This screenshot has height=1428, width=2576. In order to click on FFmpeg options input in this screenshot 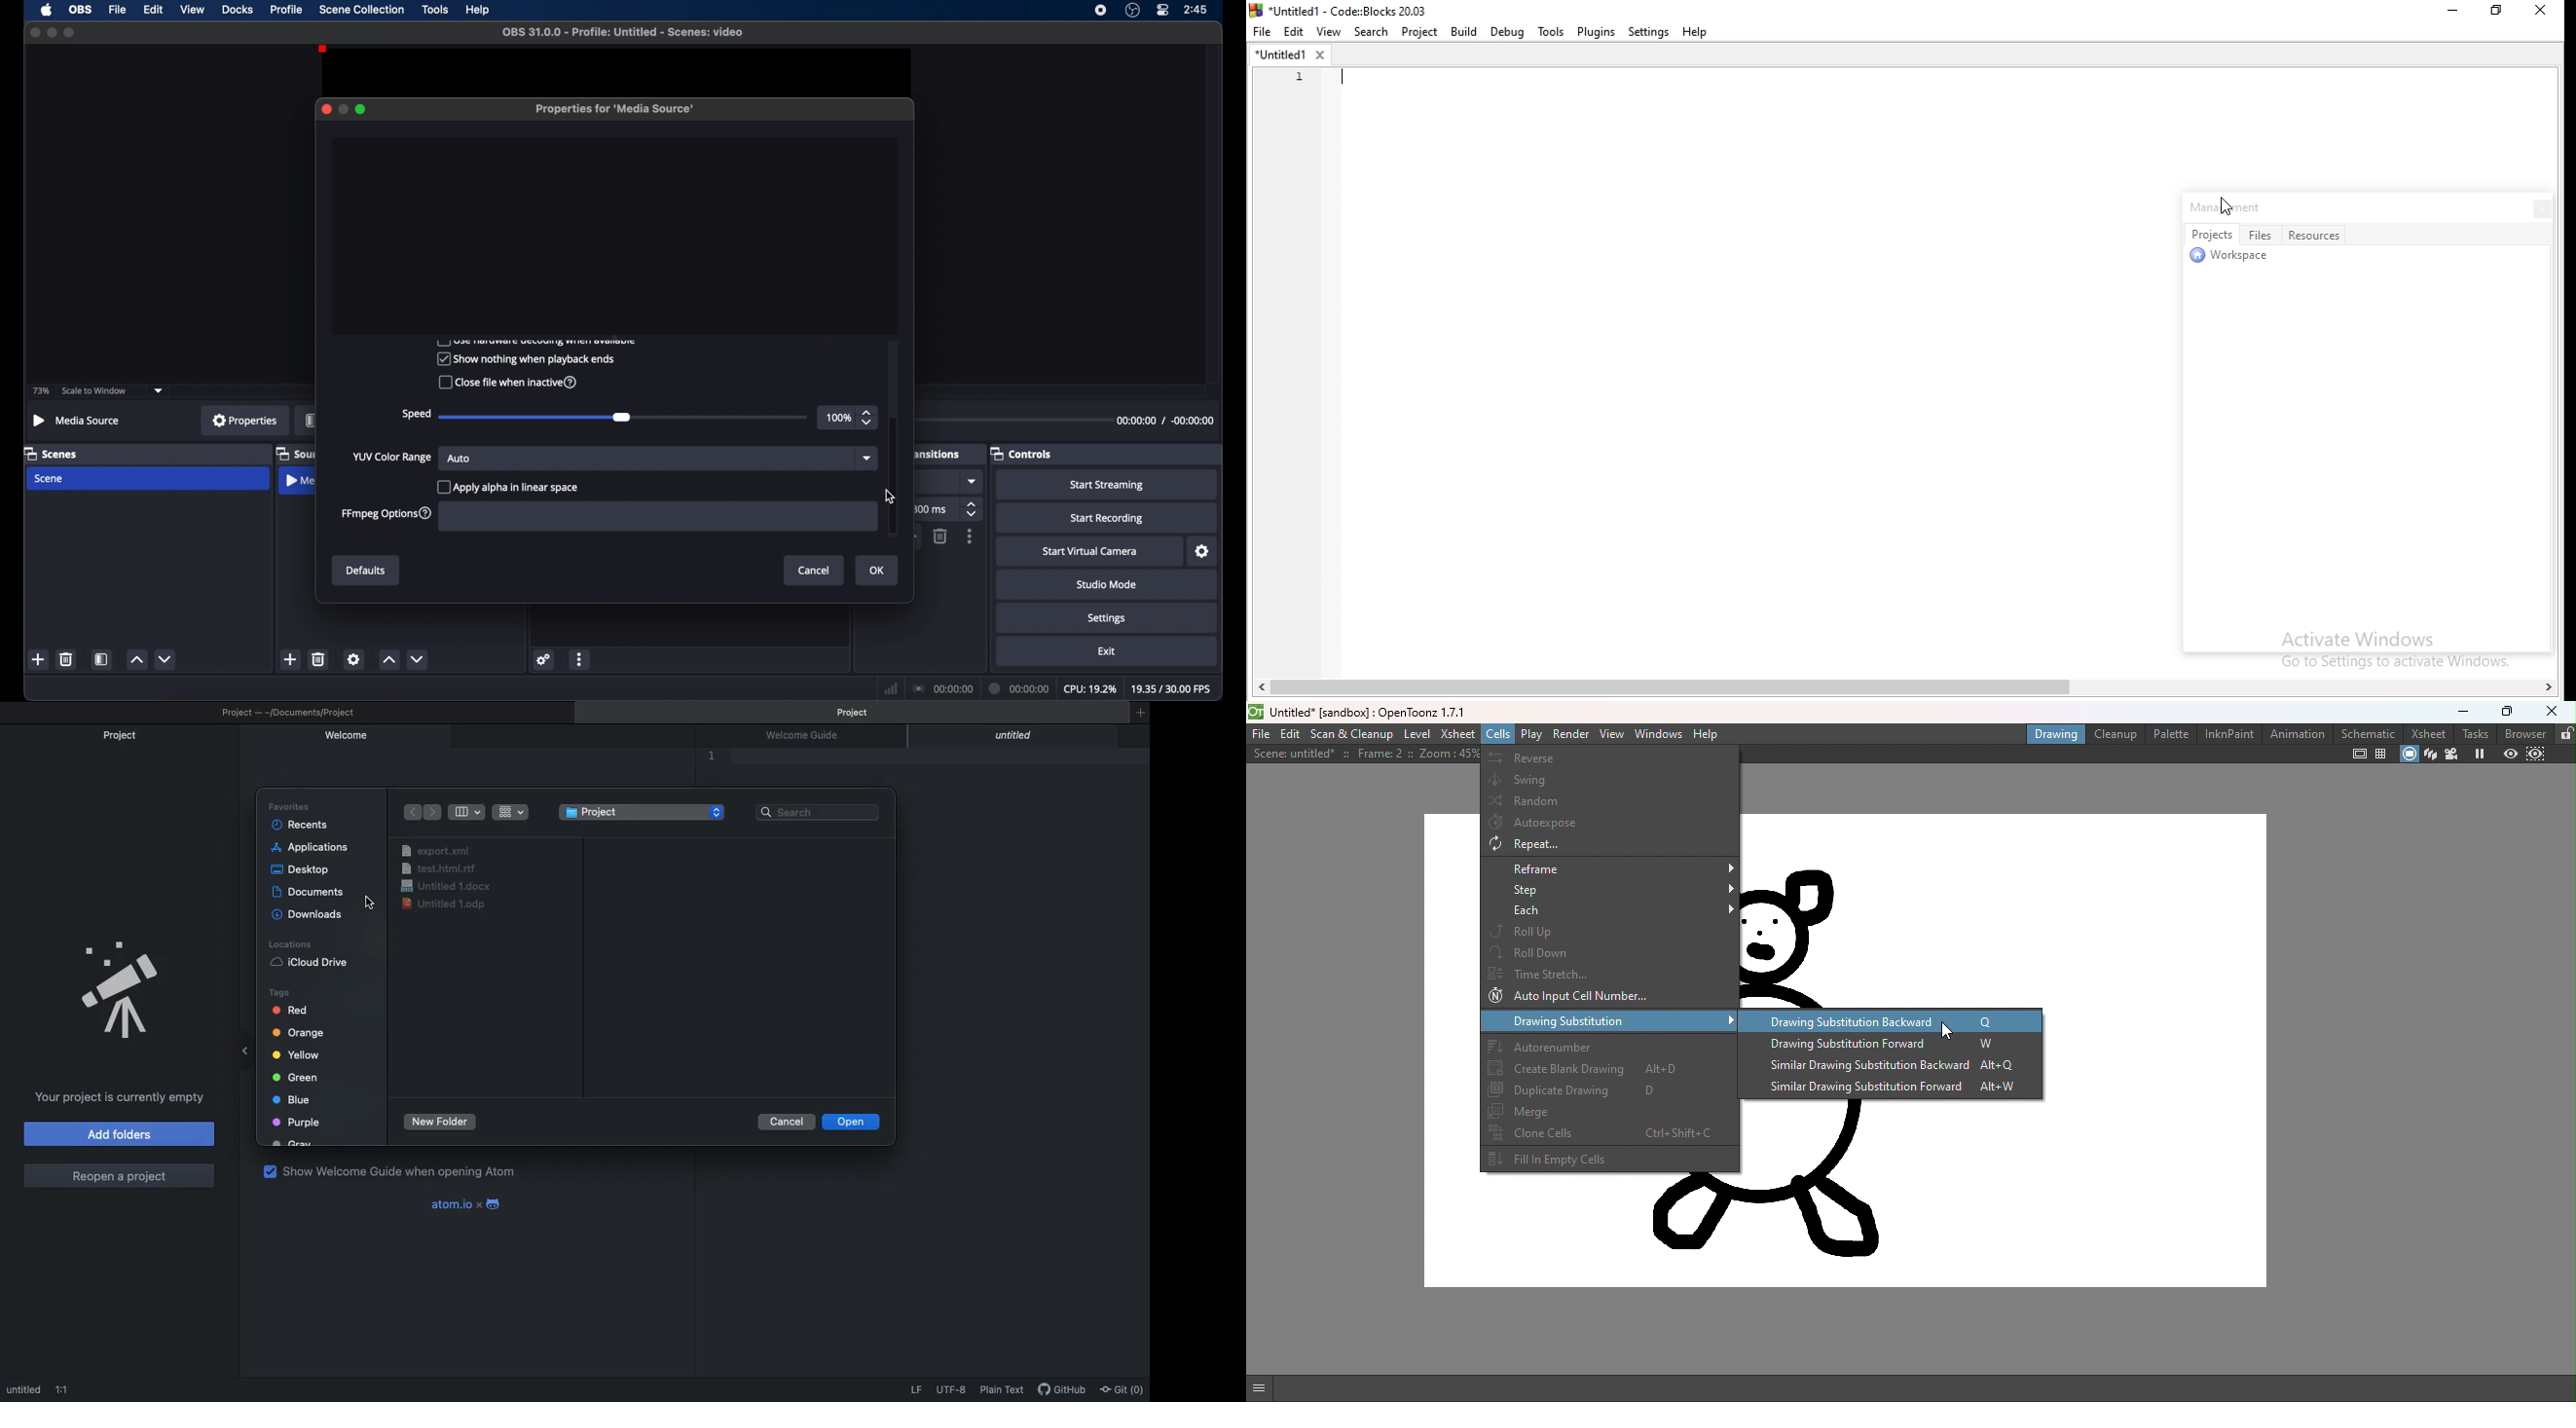, I will do `click(653, 517)`.